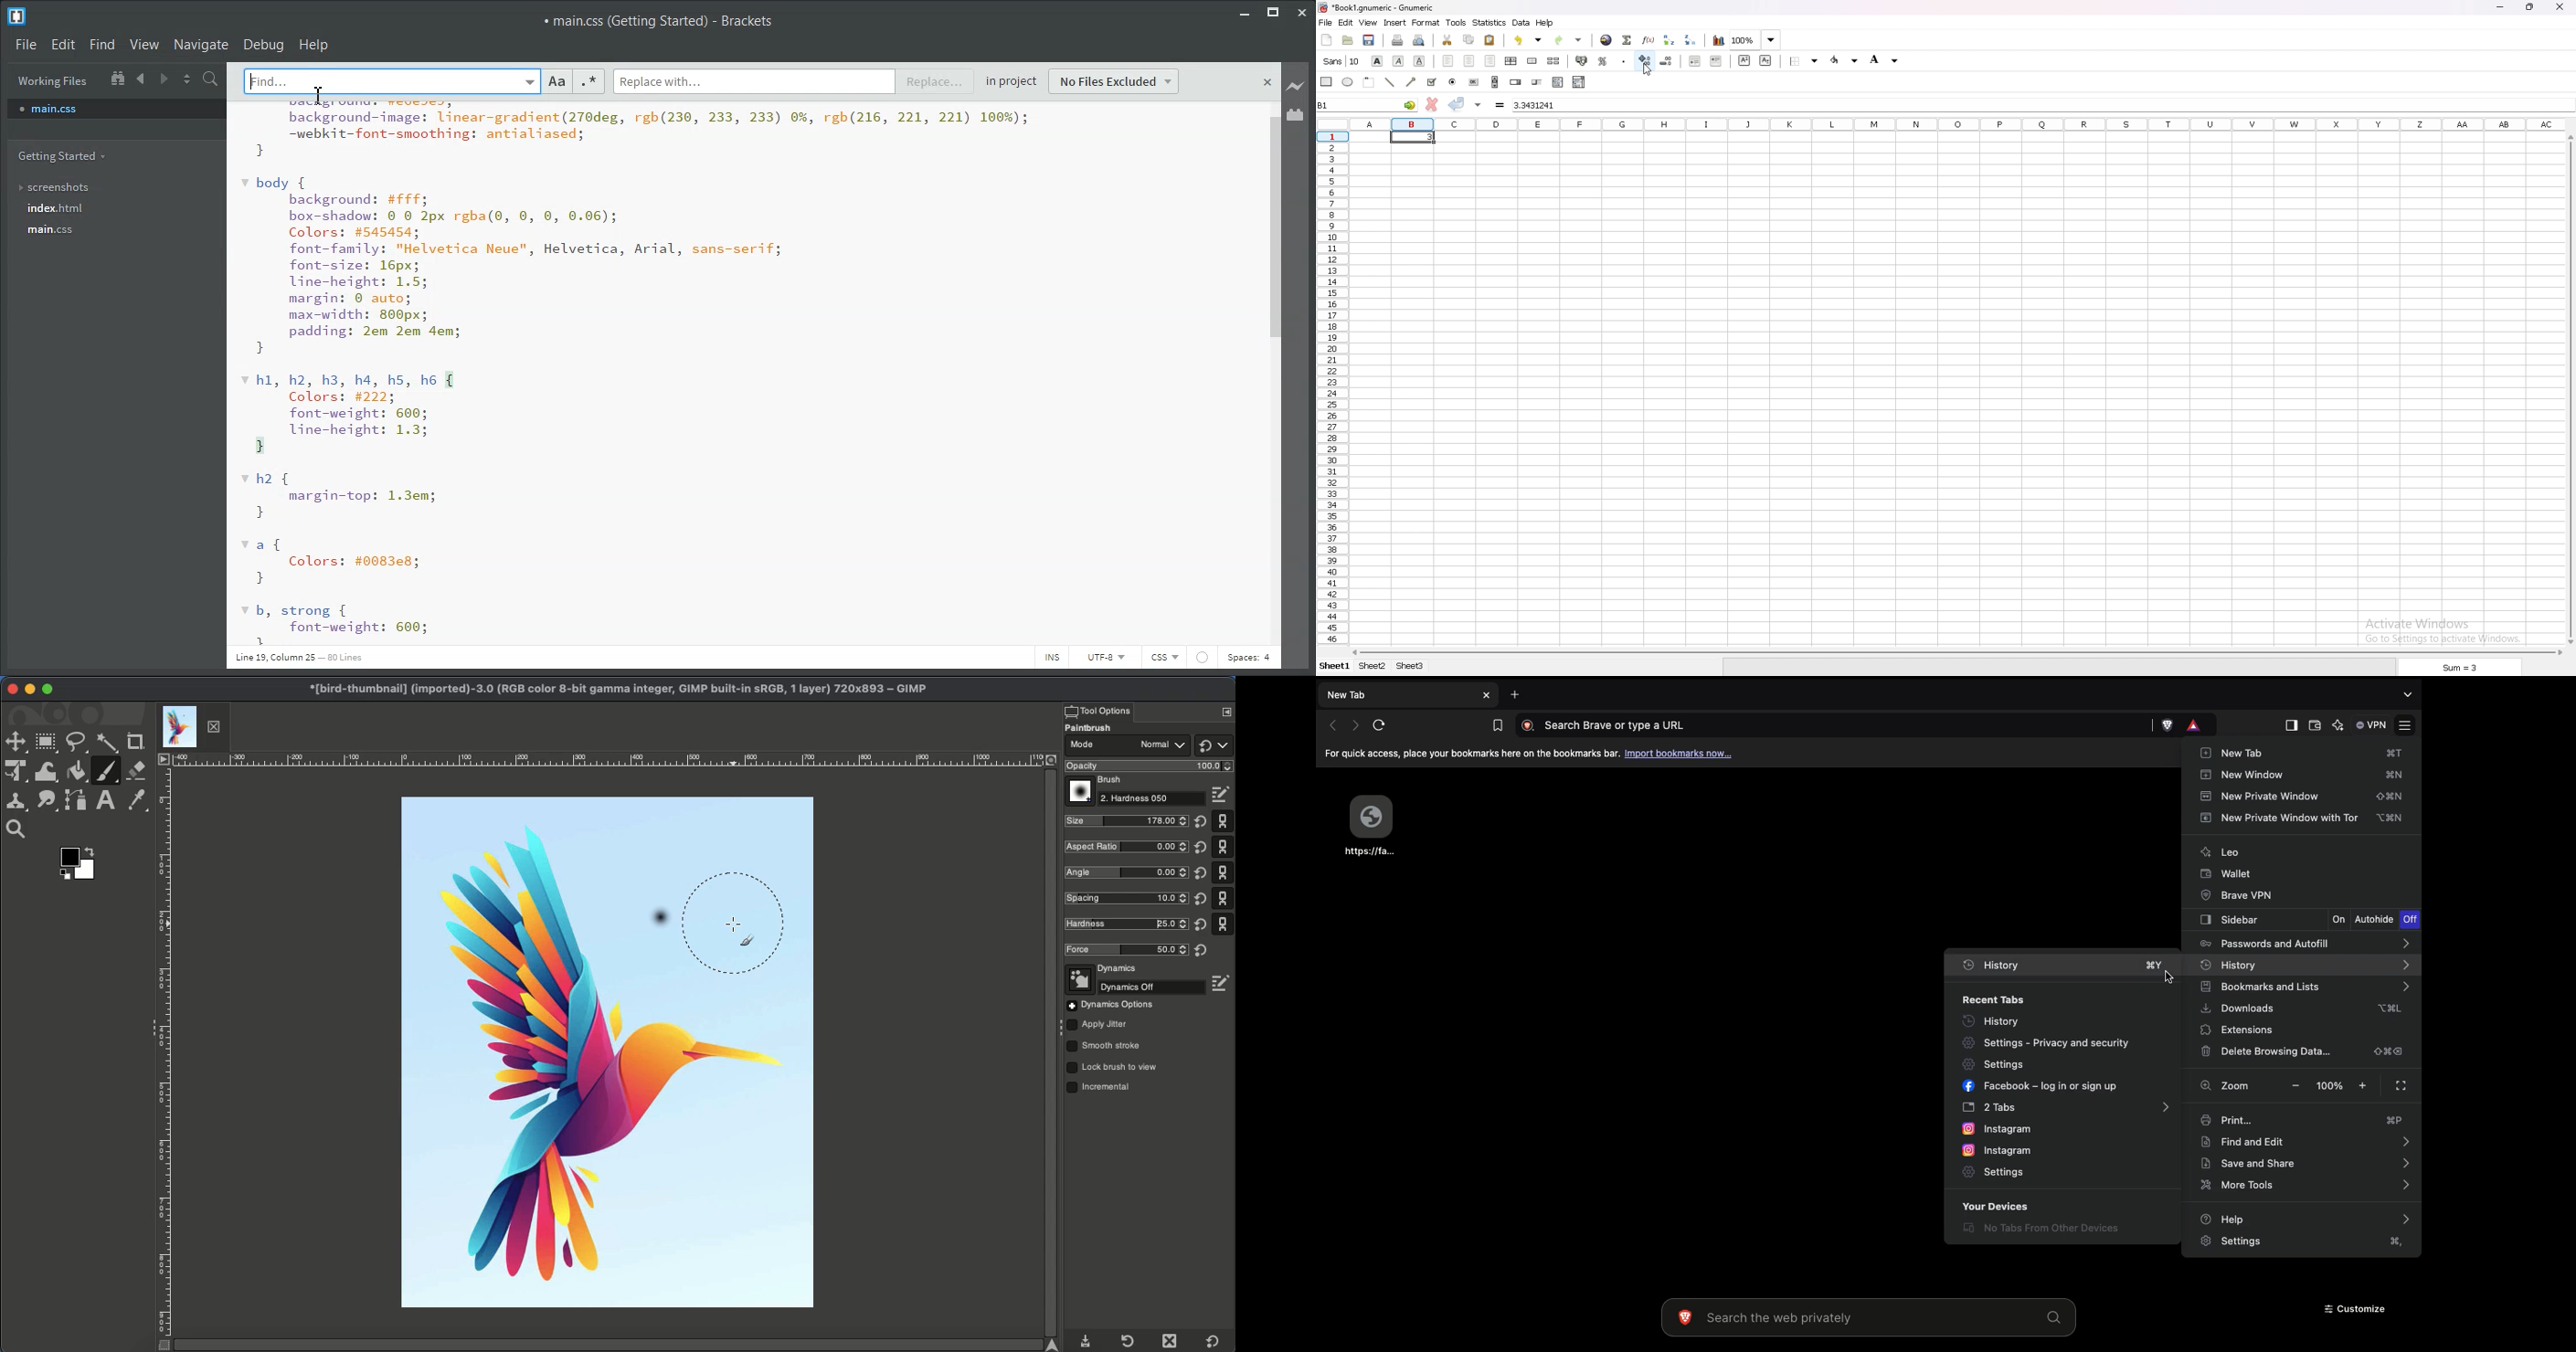 Image resolution: width=2576 pixels, height=1372 pixels. Describe the element at coordinates (1448, 61) in the screenshot. I see `left indent` at that location.